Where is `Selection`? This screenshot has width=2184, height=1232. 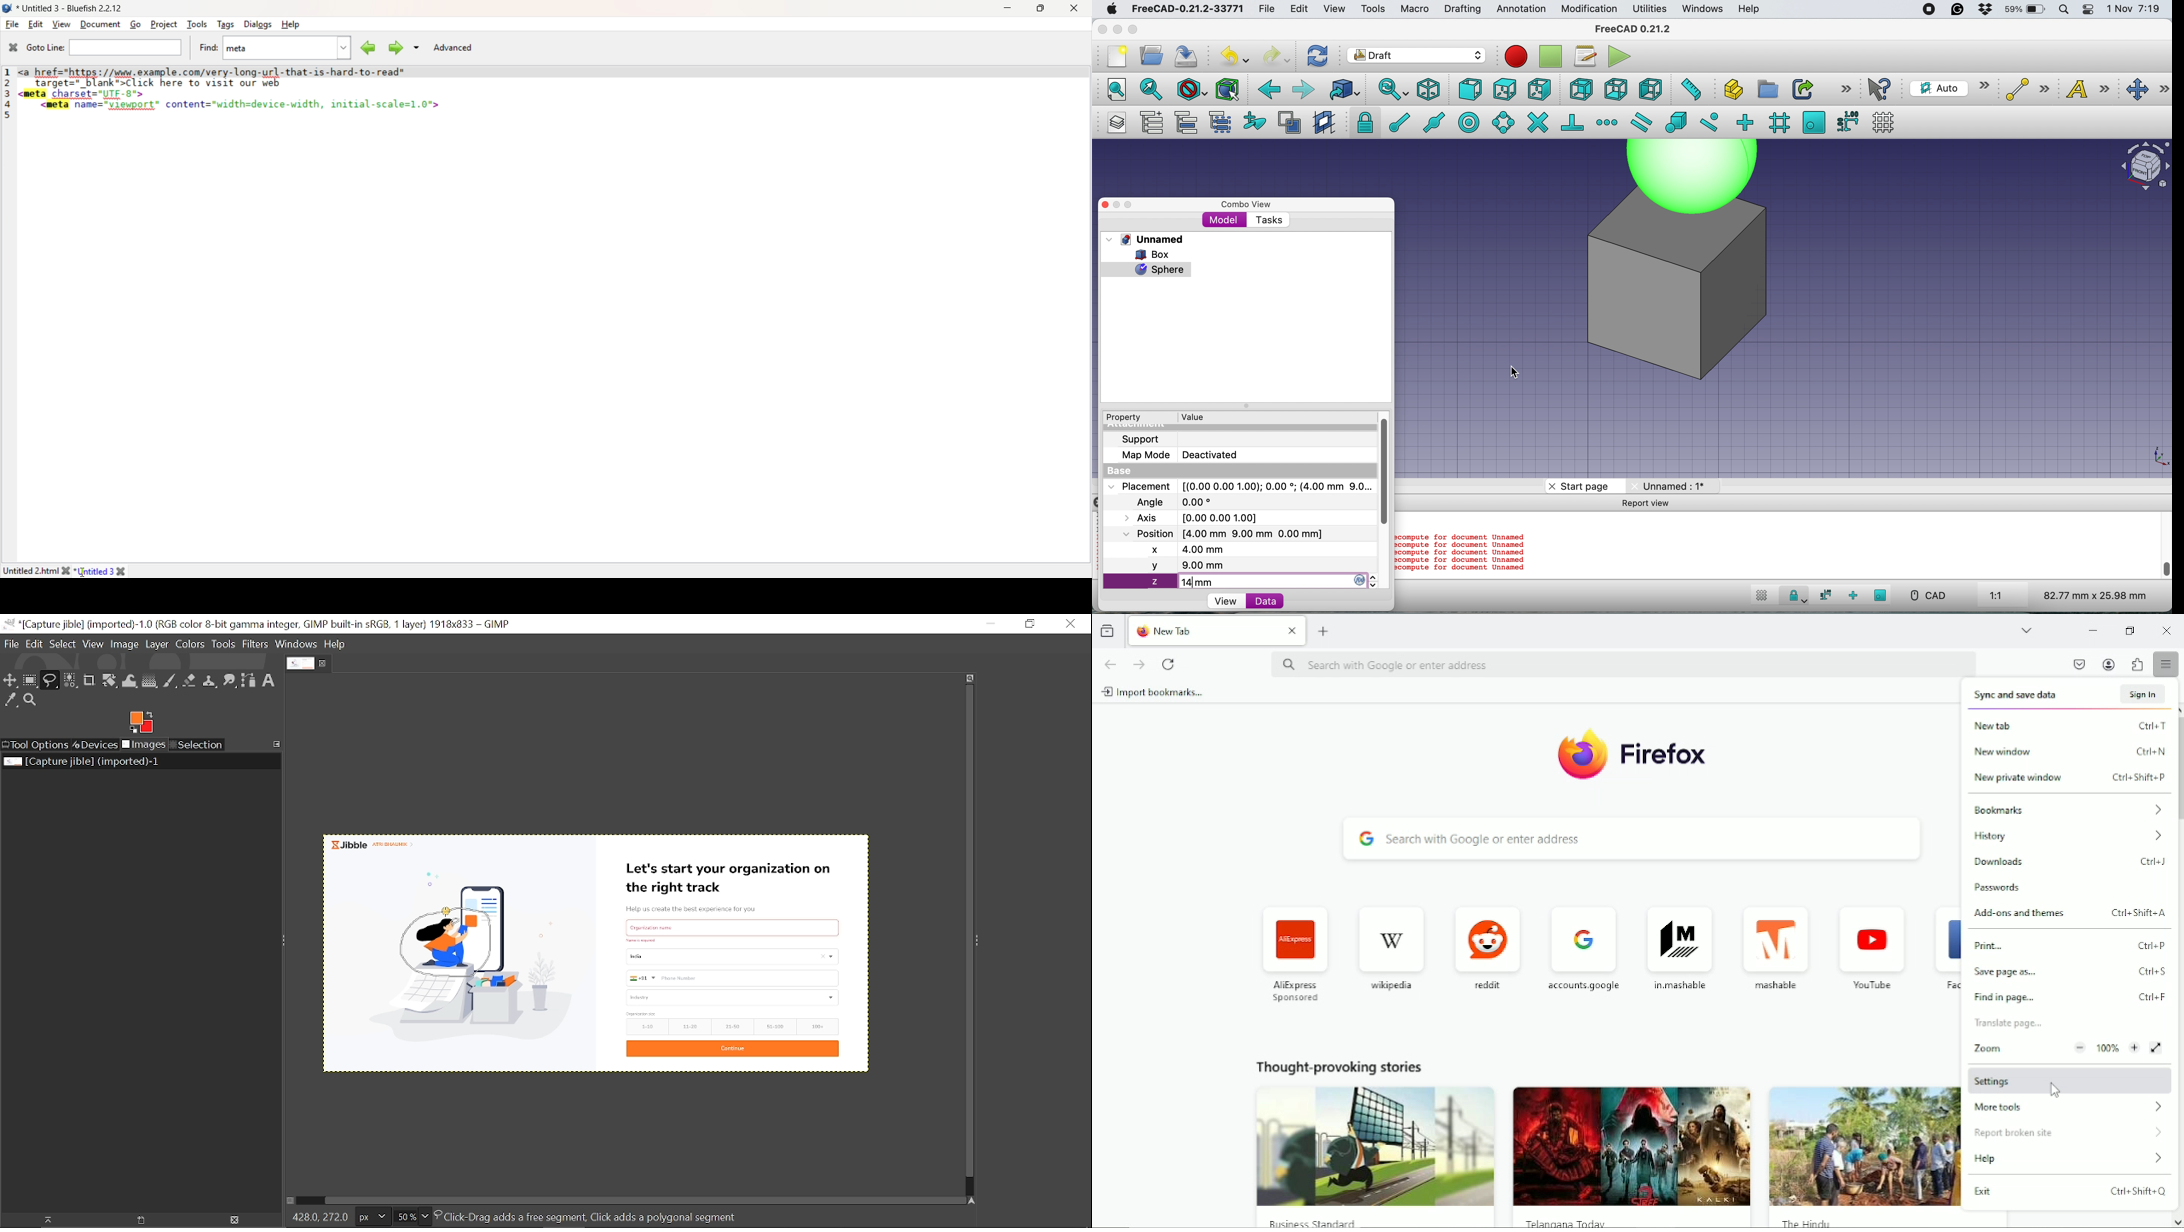
Selection is located at coordinates (196, 745).